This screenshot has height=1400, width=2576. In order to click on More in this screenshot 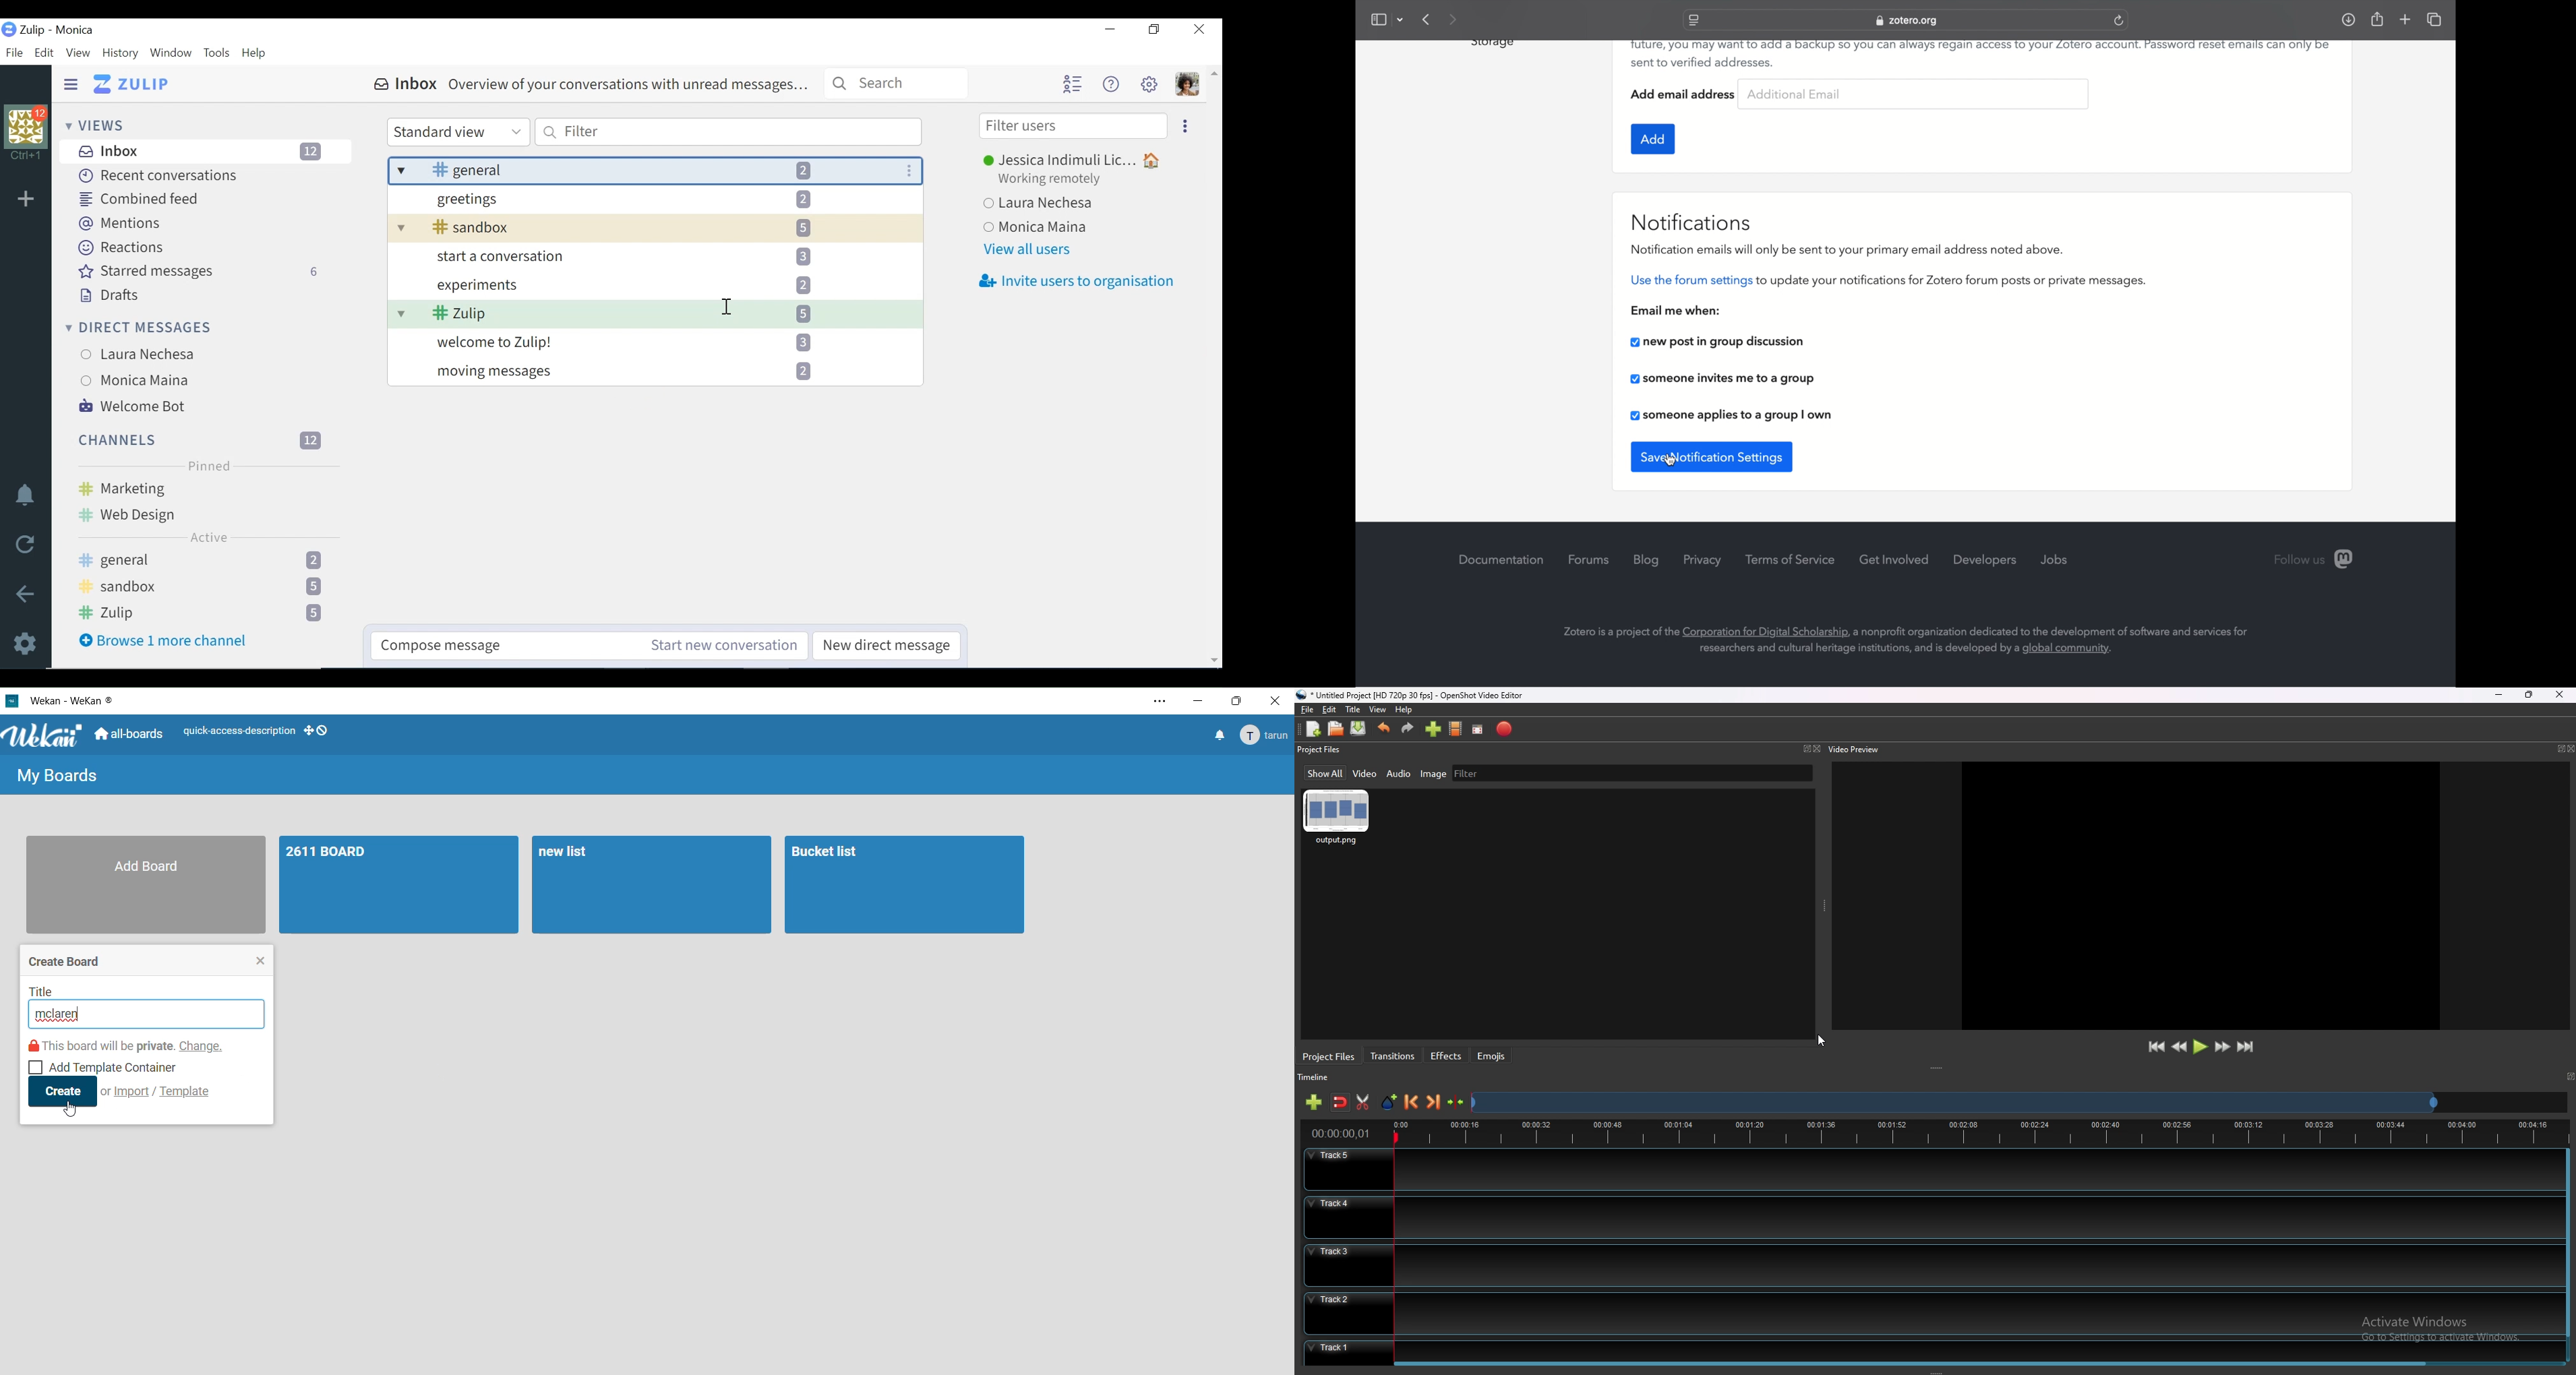, I will do `click(909, 169)`.